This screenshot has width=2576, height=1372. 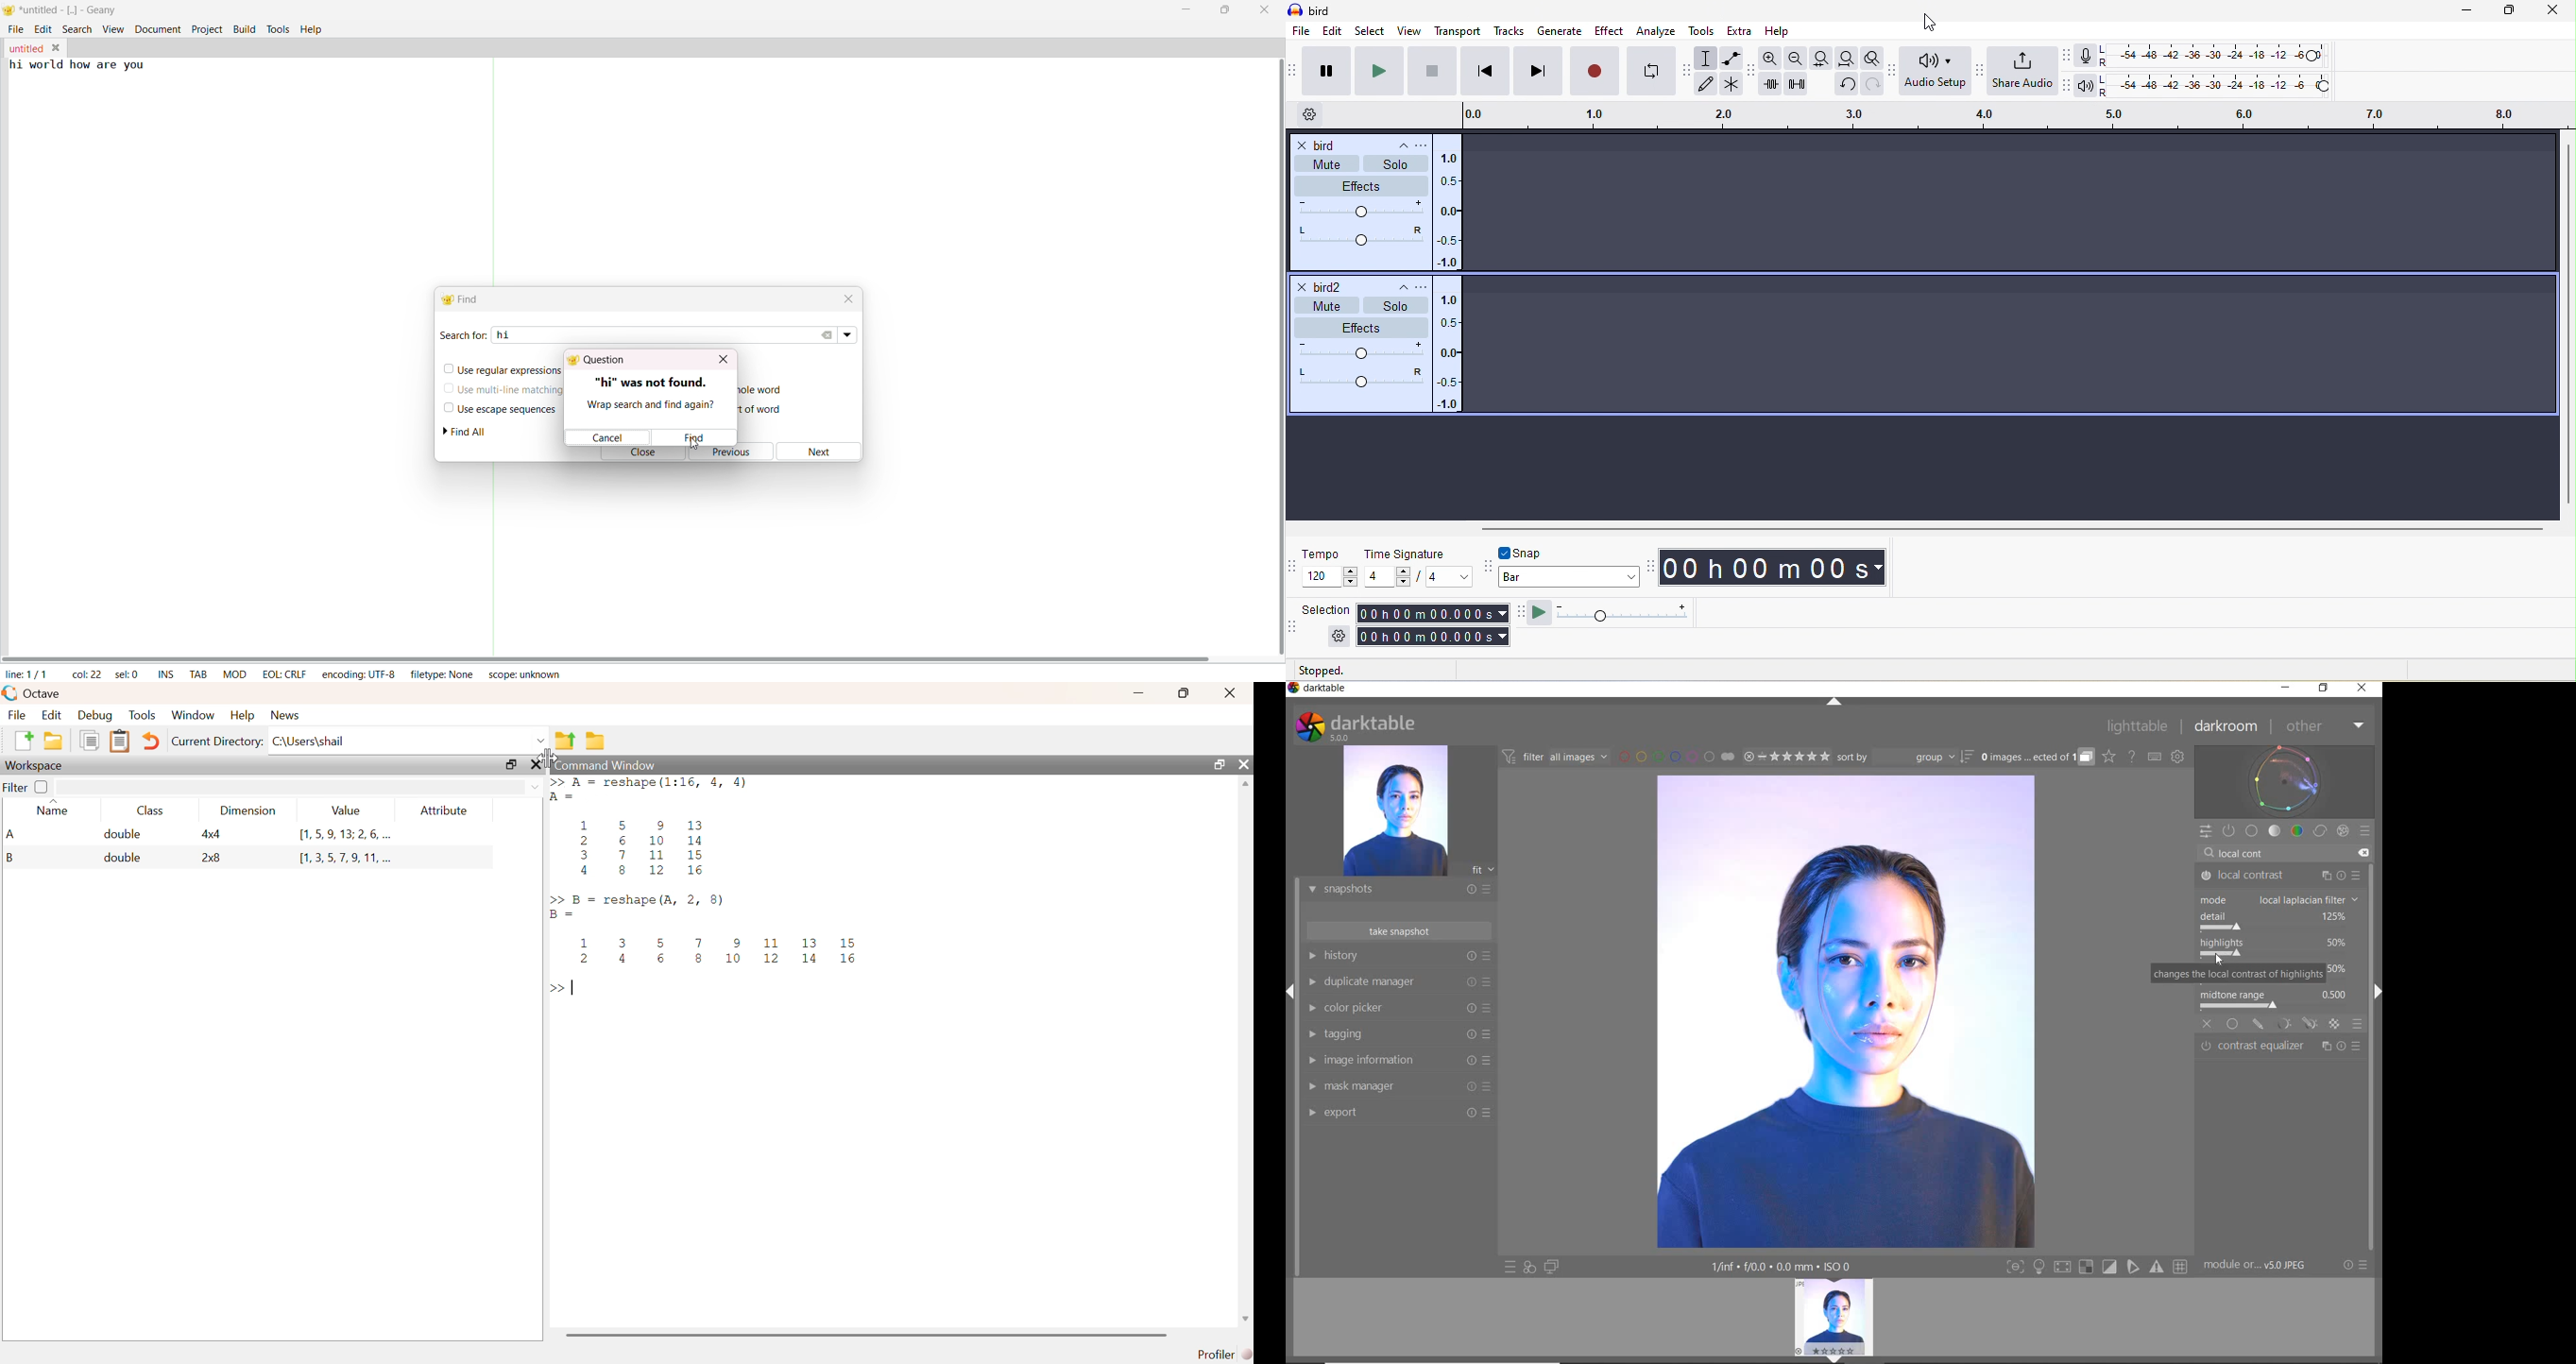 I want to click on maximize, so click(x=1218, y=764).